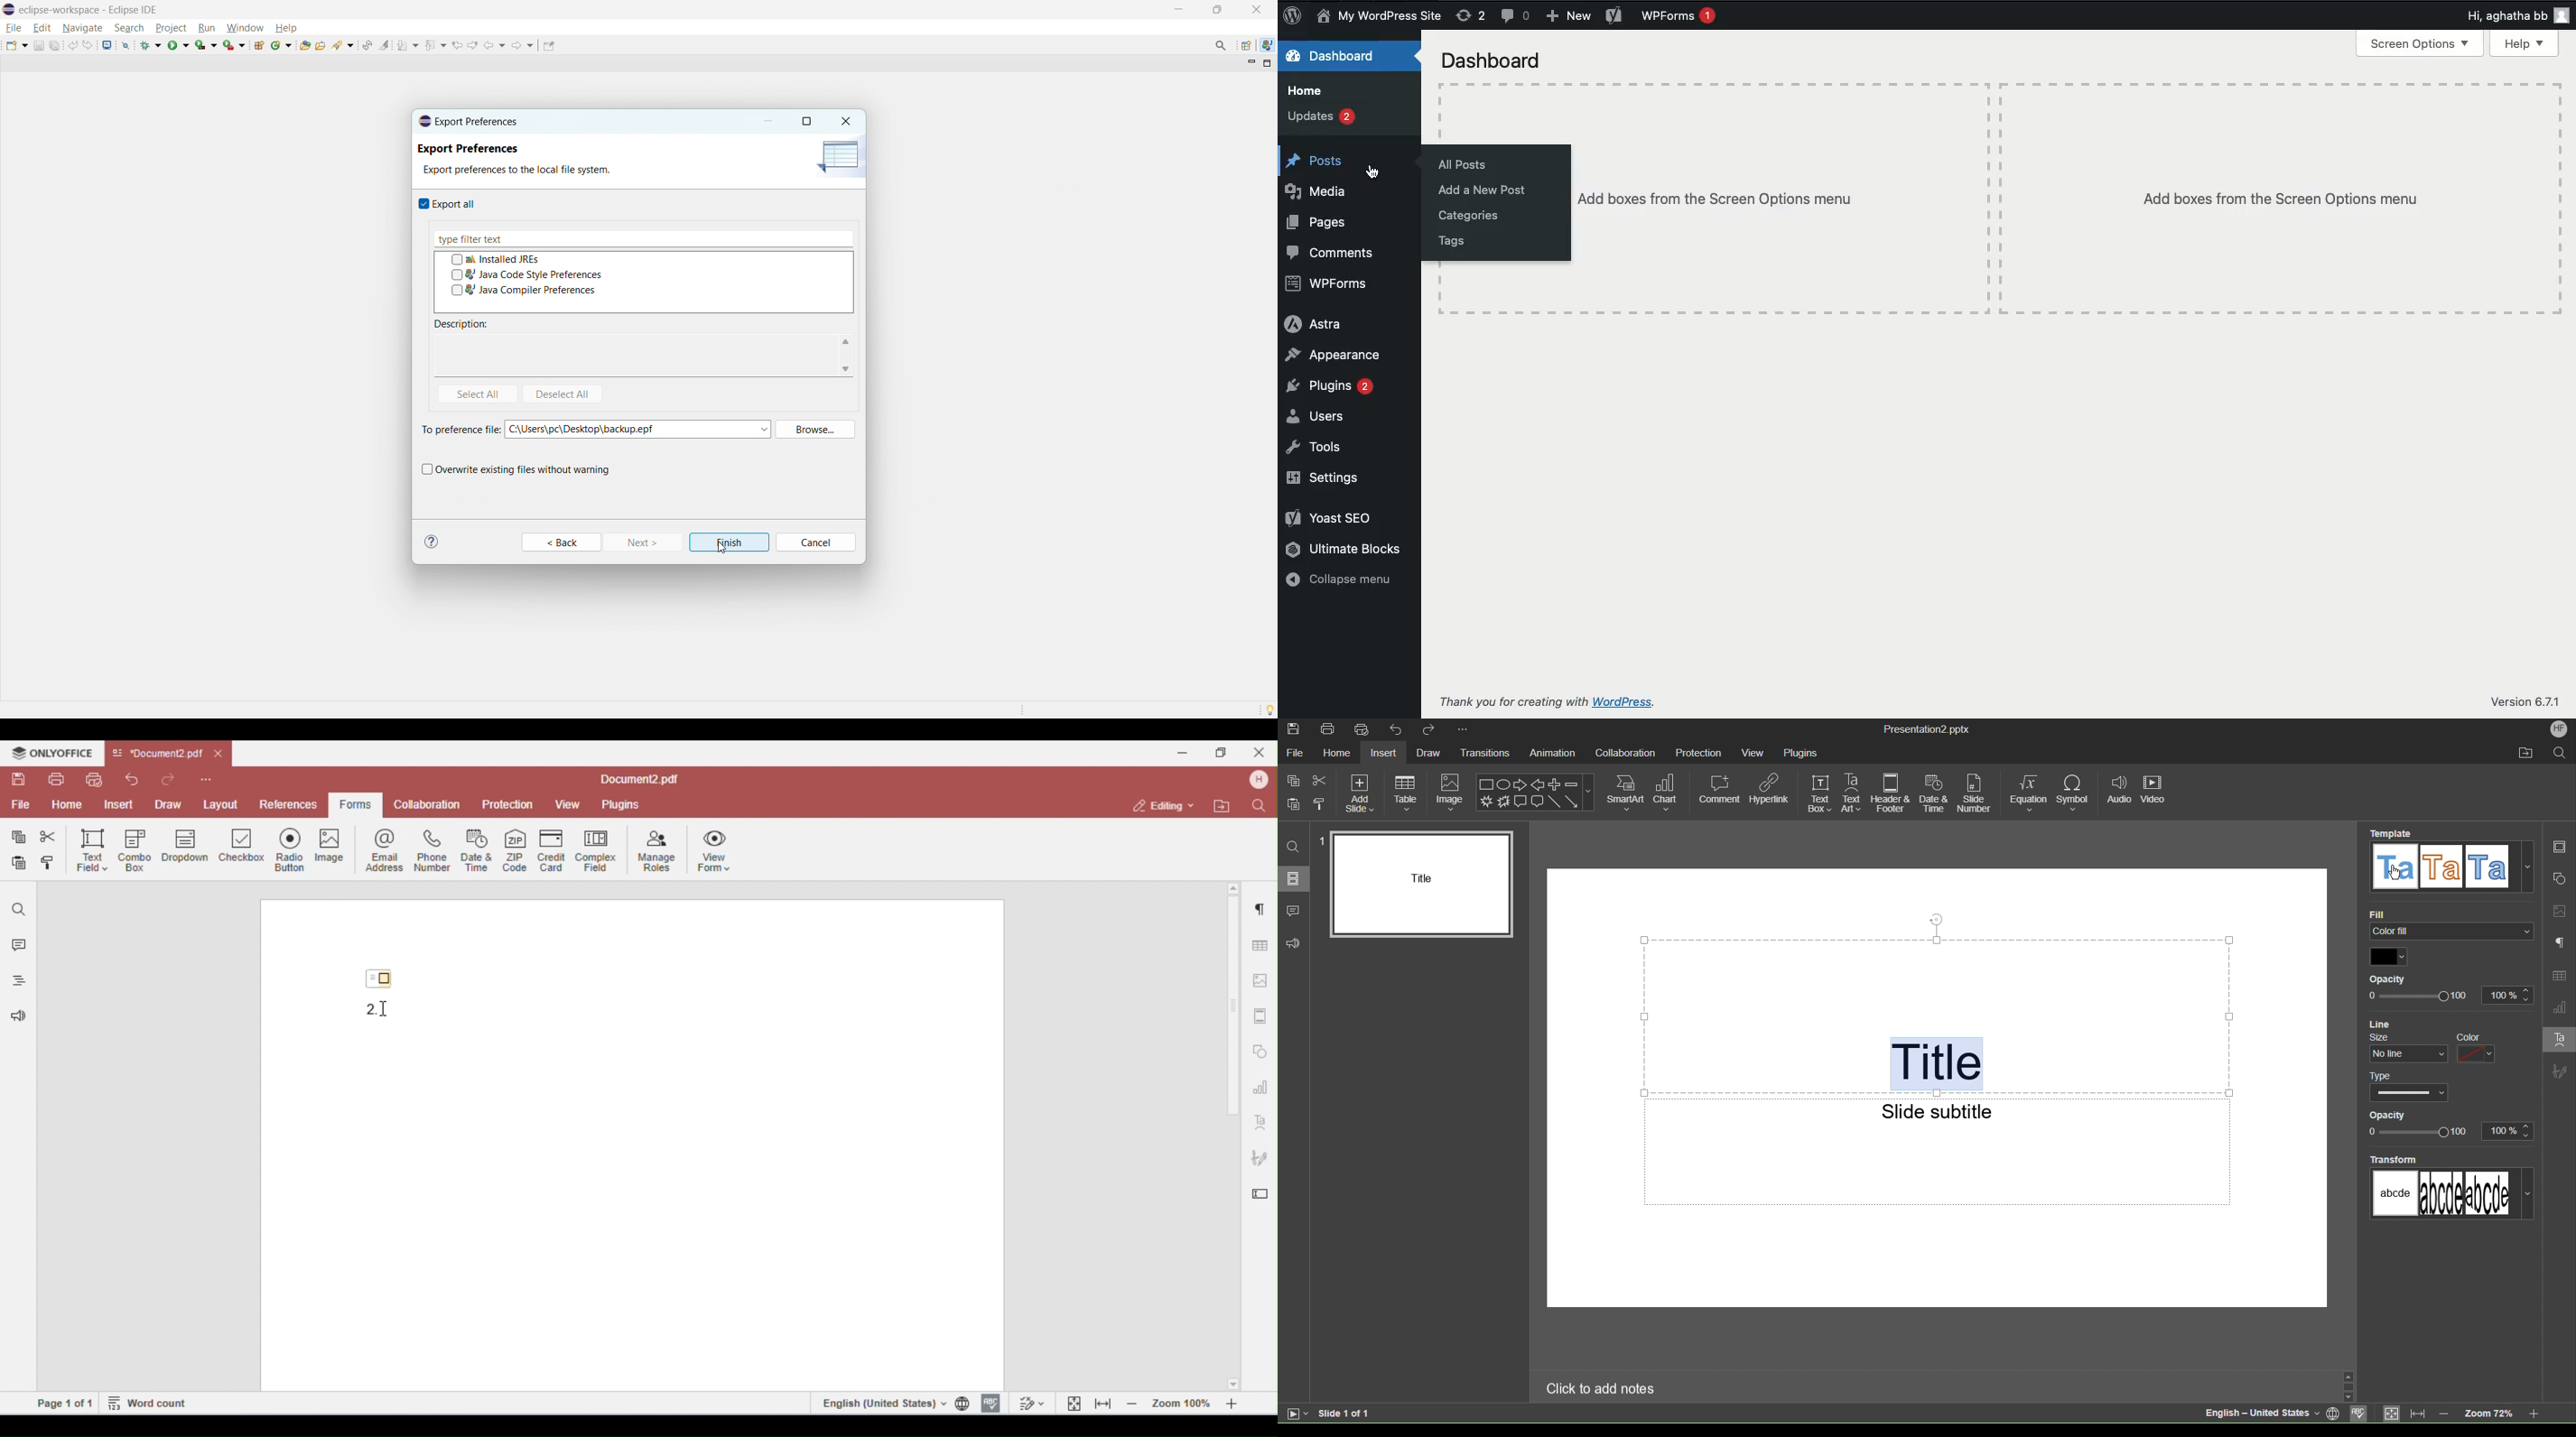 The width and height of the screenshot is (2576, 1456). What do you see at coordinates (568, 805) in the screenshot?
I see `view` at bounding box center [568, 805].